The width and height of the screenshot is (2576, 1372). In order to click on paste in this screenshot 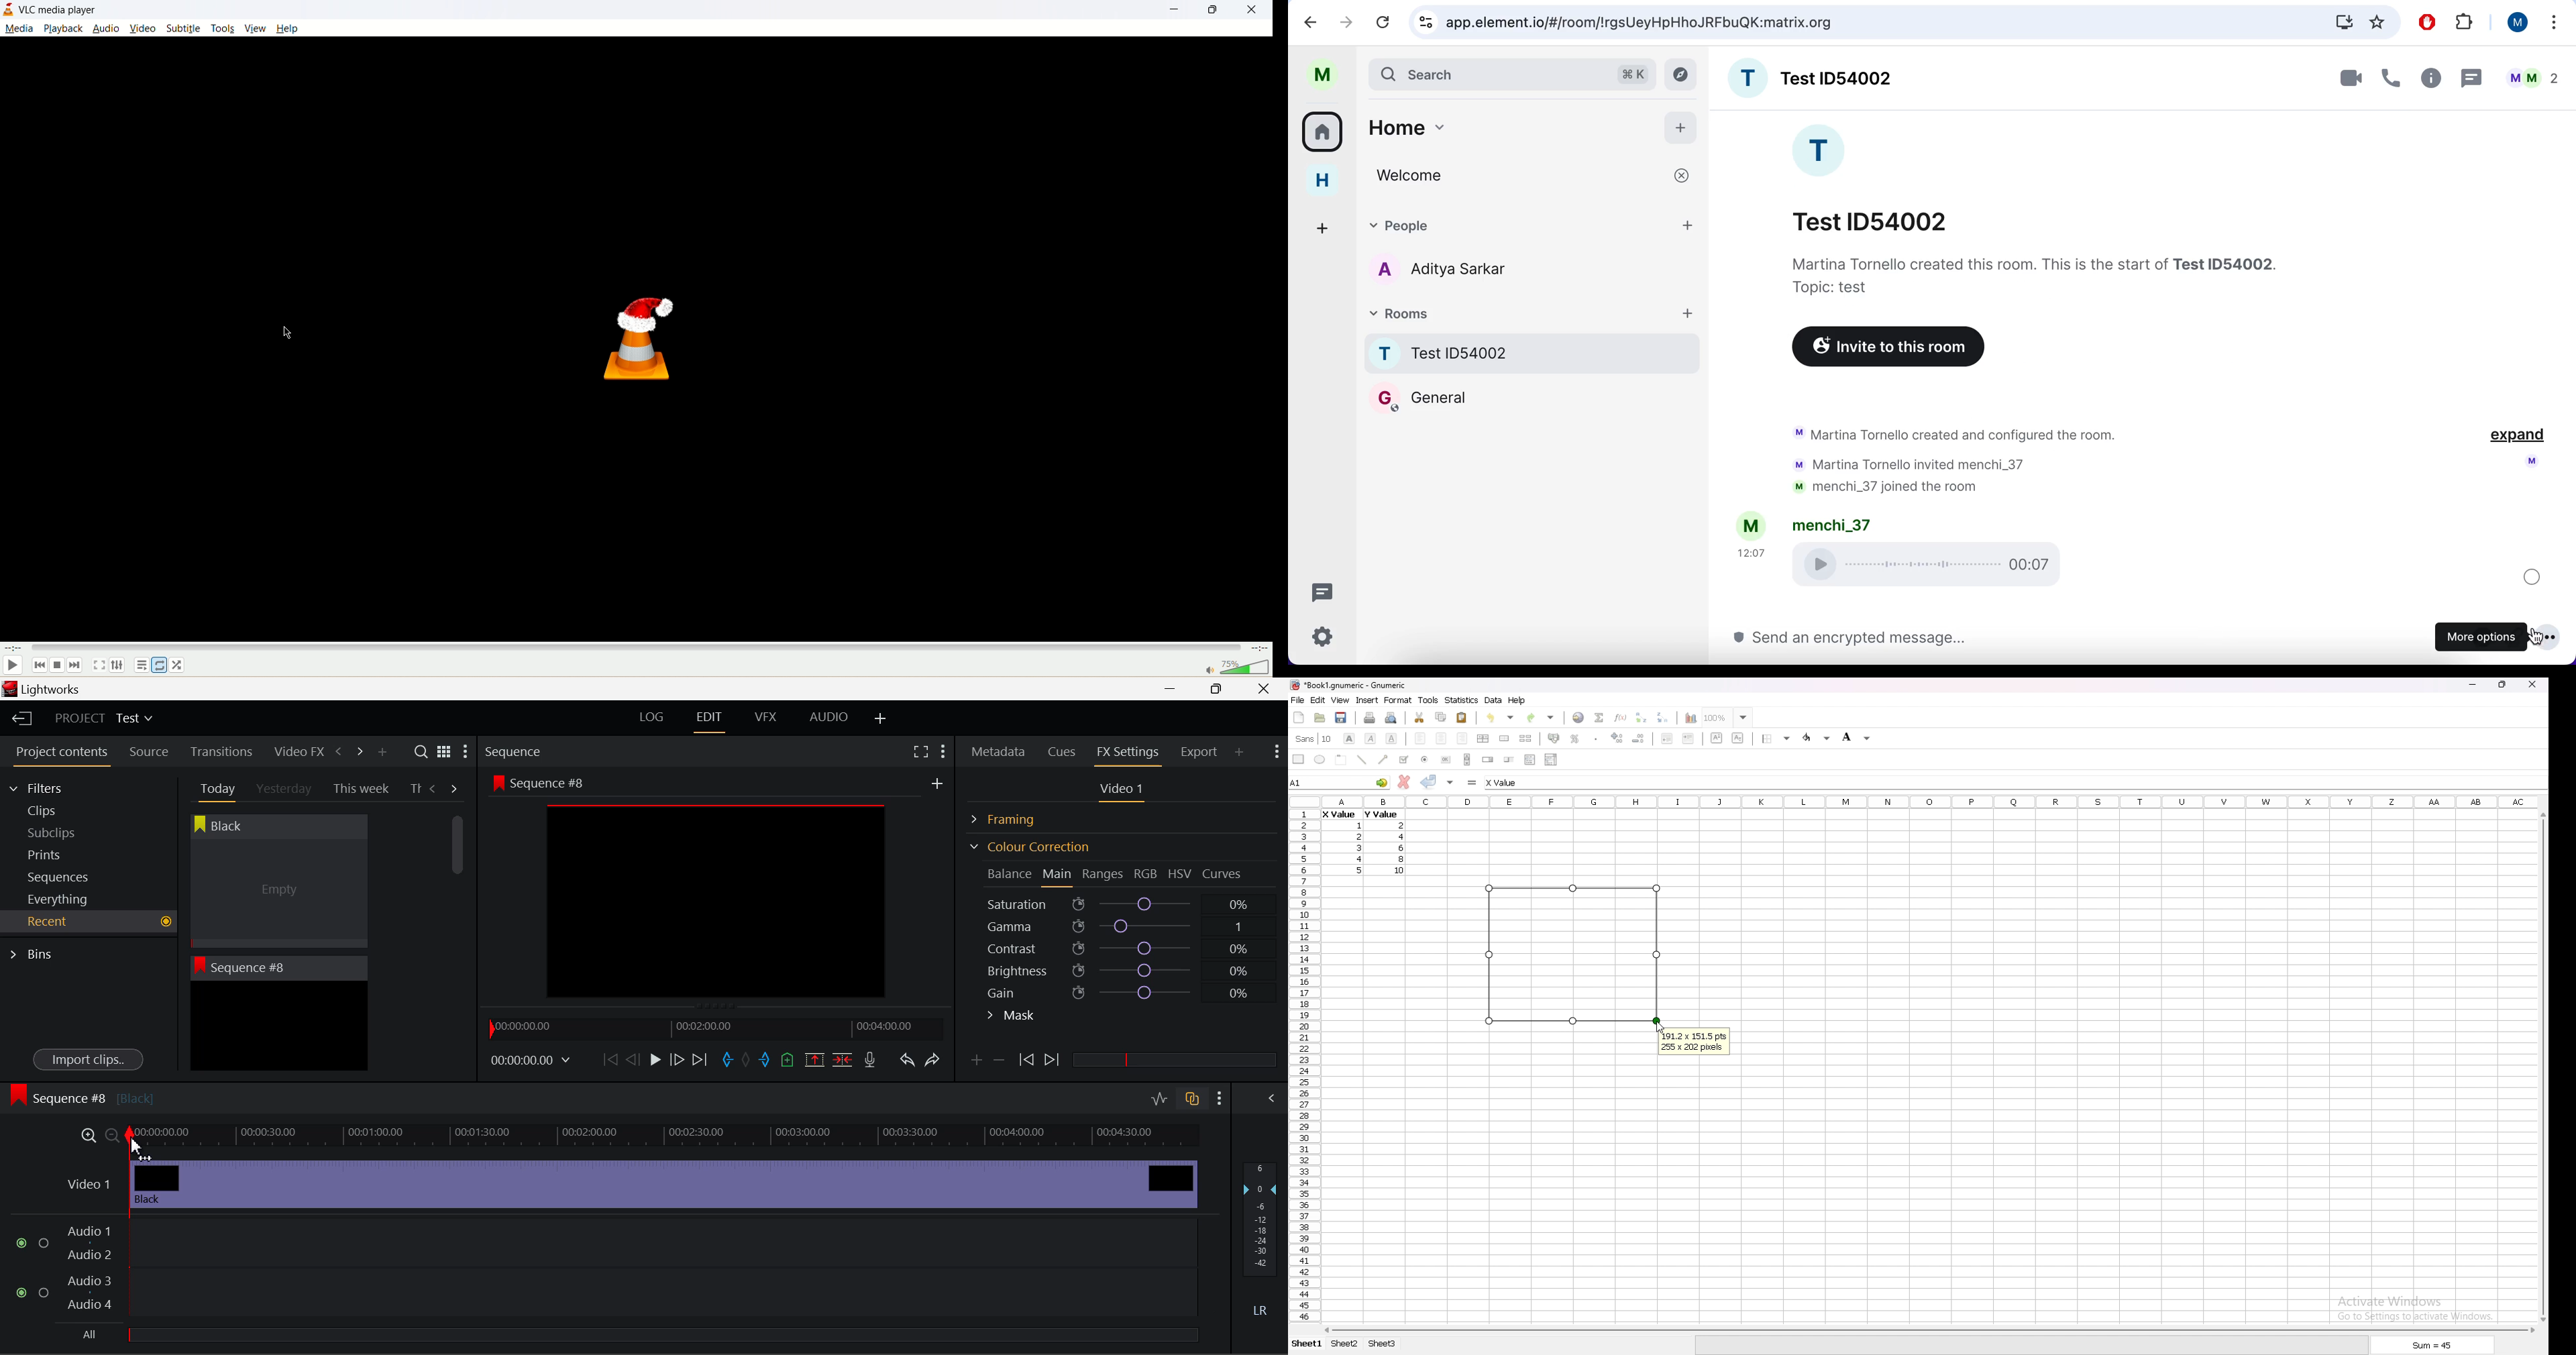, I will do `click(1463, 717)`.